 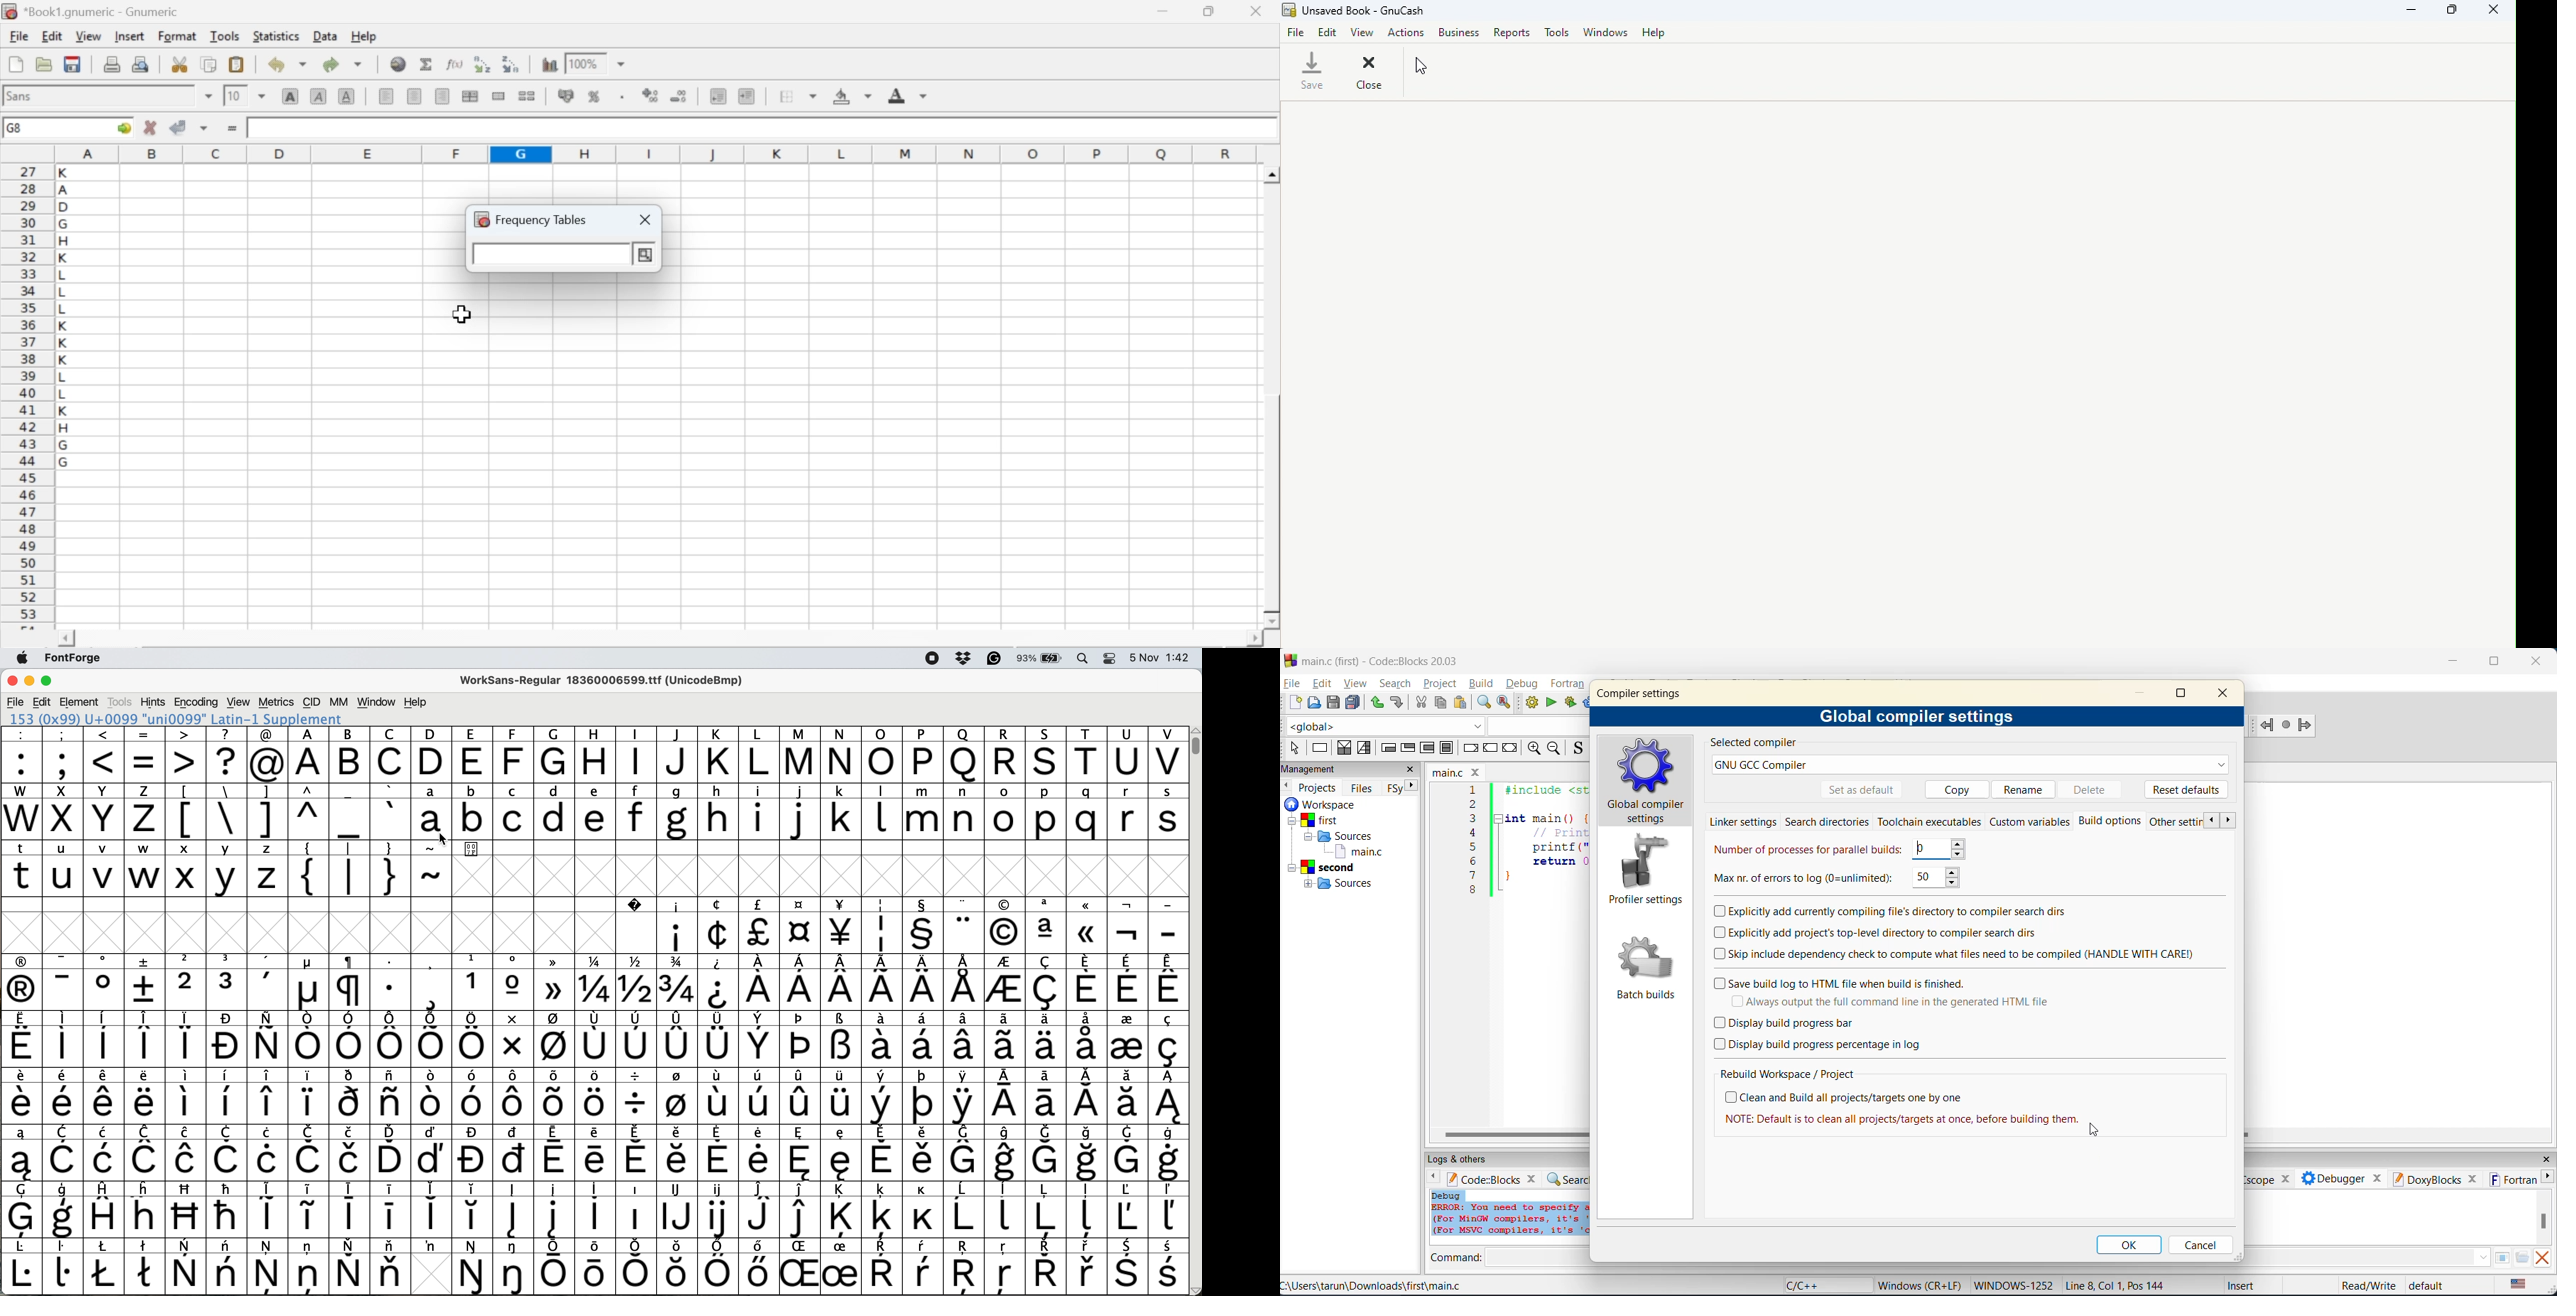 What do you see at coordinates (350, 868) in the screenshot?
I see `|` at bounding box center [350, 868].